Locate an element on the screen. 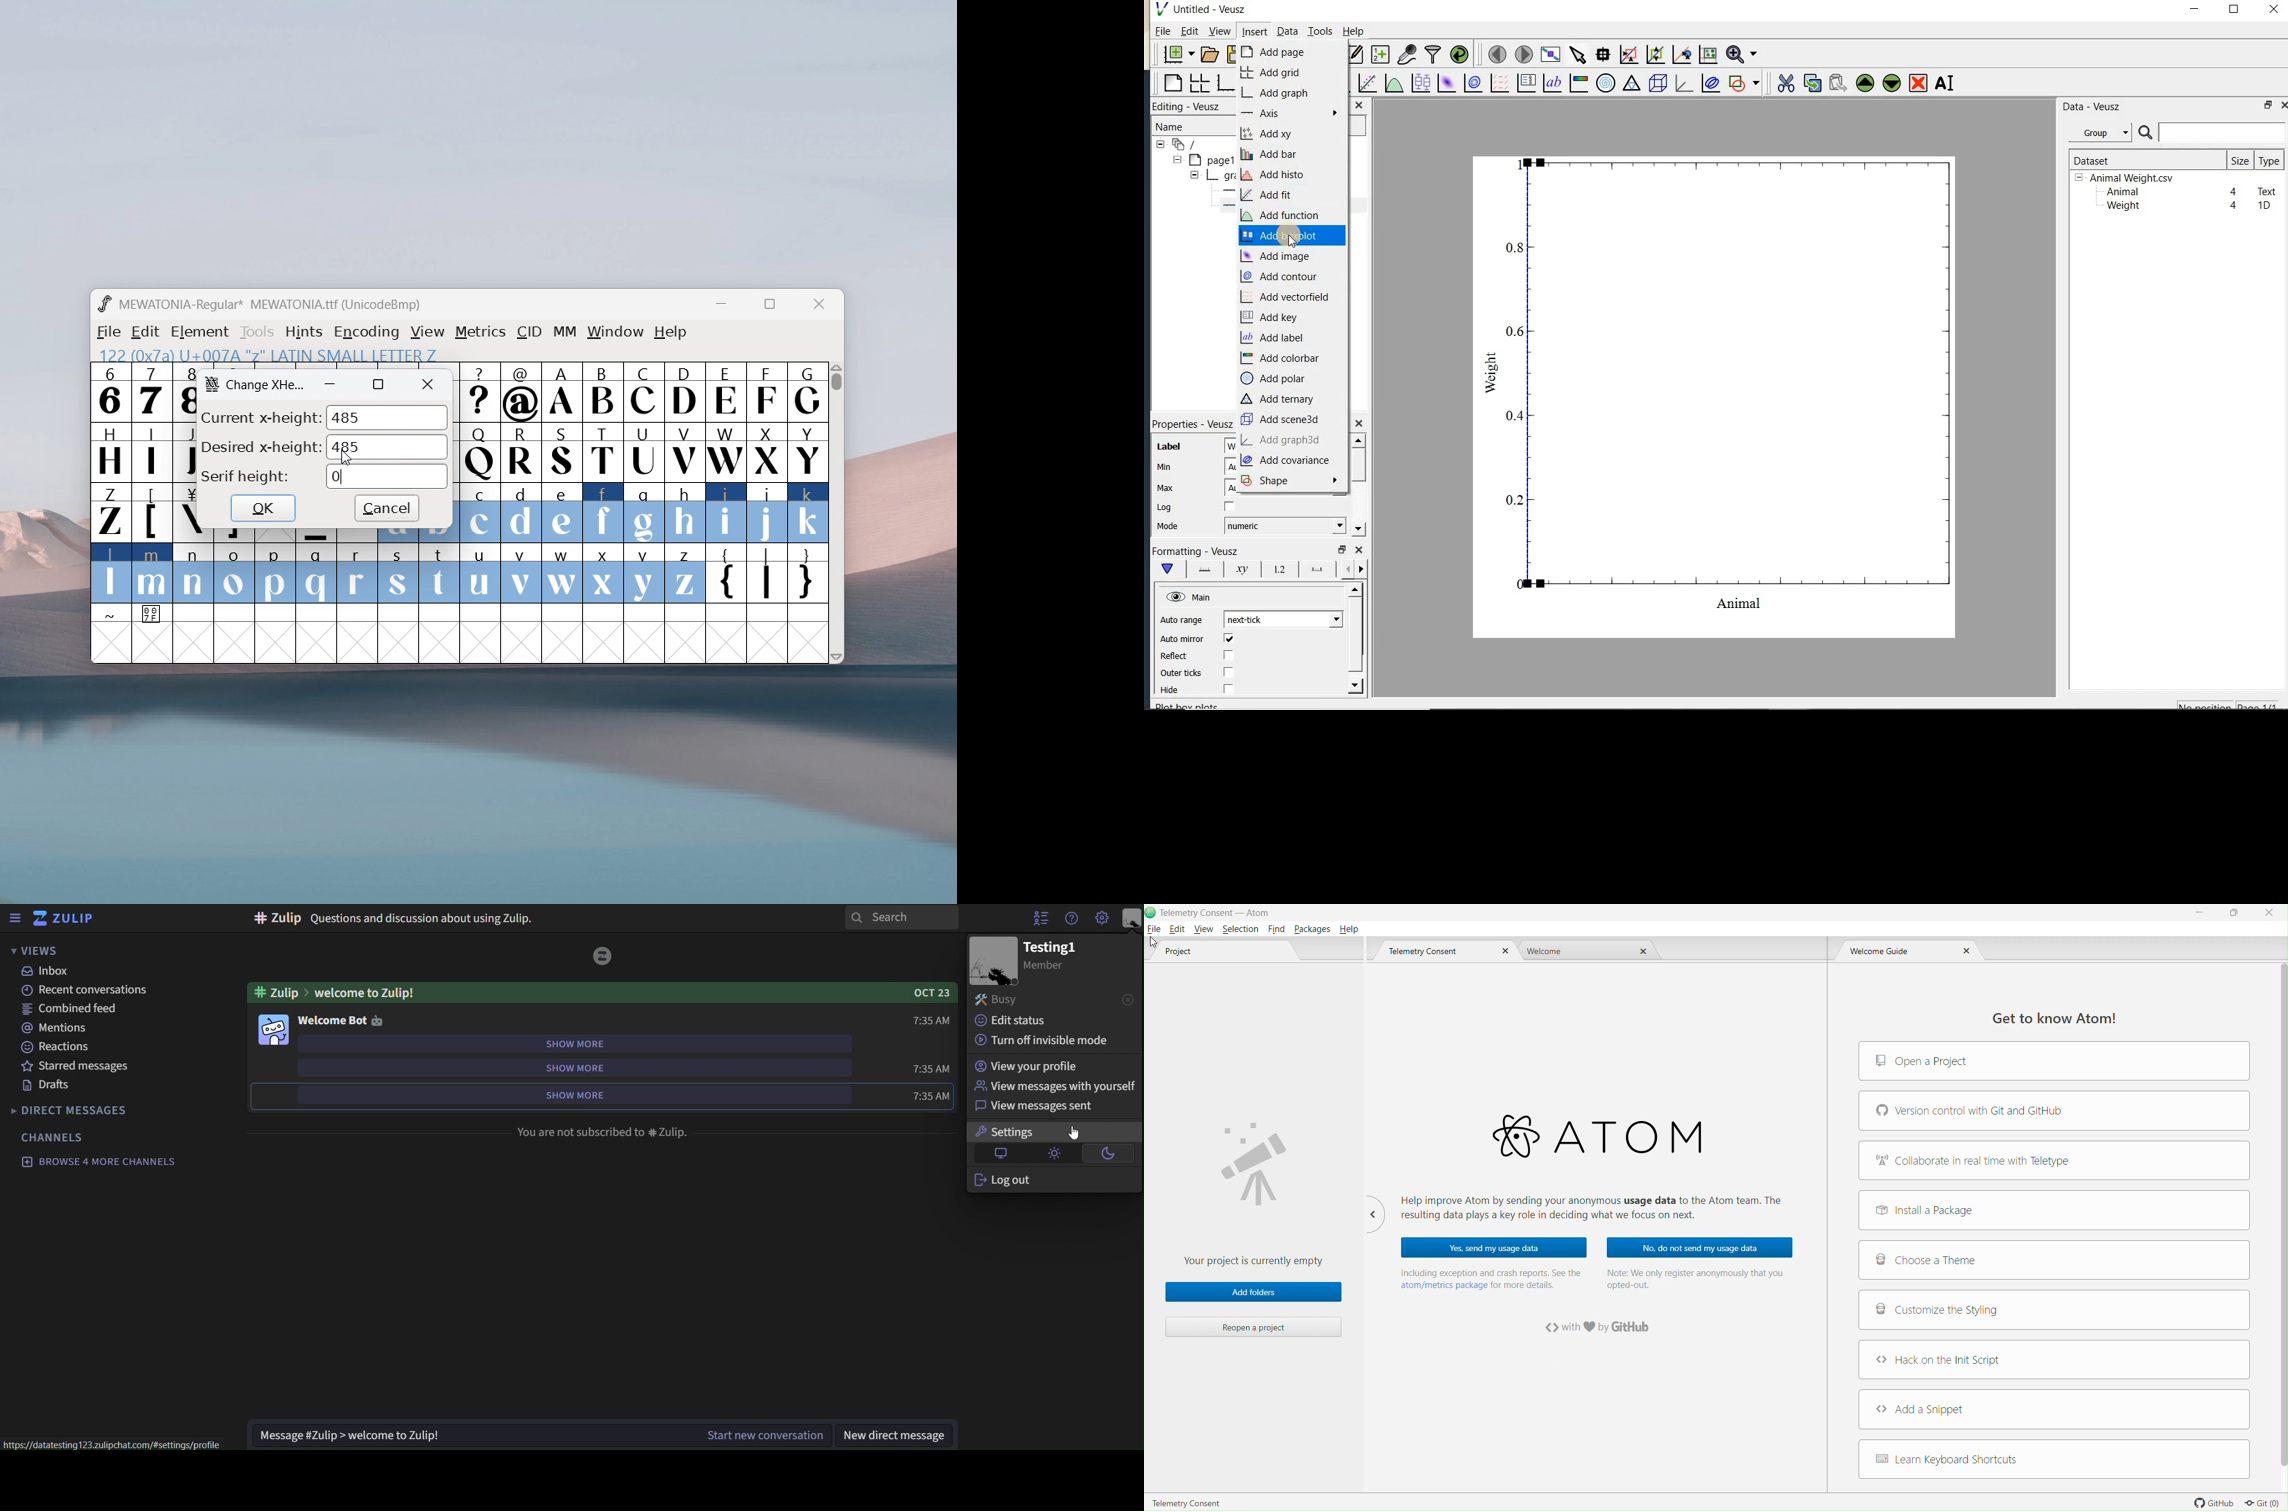 This screenshot has height=1512, width=2296. busy is located at coordinates (997, 999).